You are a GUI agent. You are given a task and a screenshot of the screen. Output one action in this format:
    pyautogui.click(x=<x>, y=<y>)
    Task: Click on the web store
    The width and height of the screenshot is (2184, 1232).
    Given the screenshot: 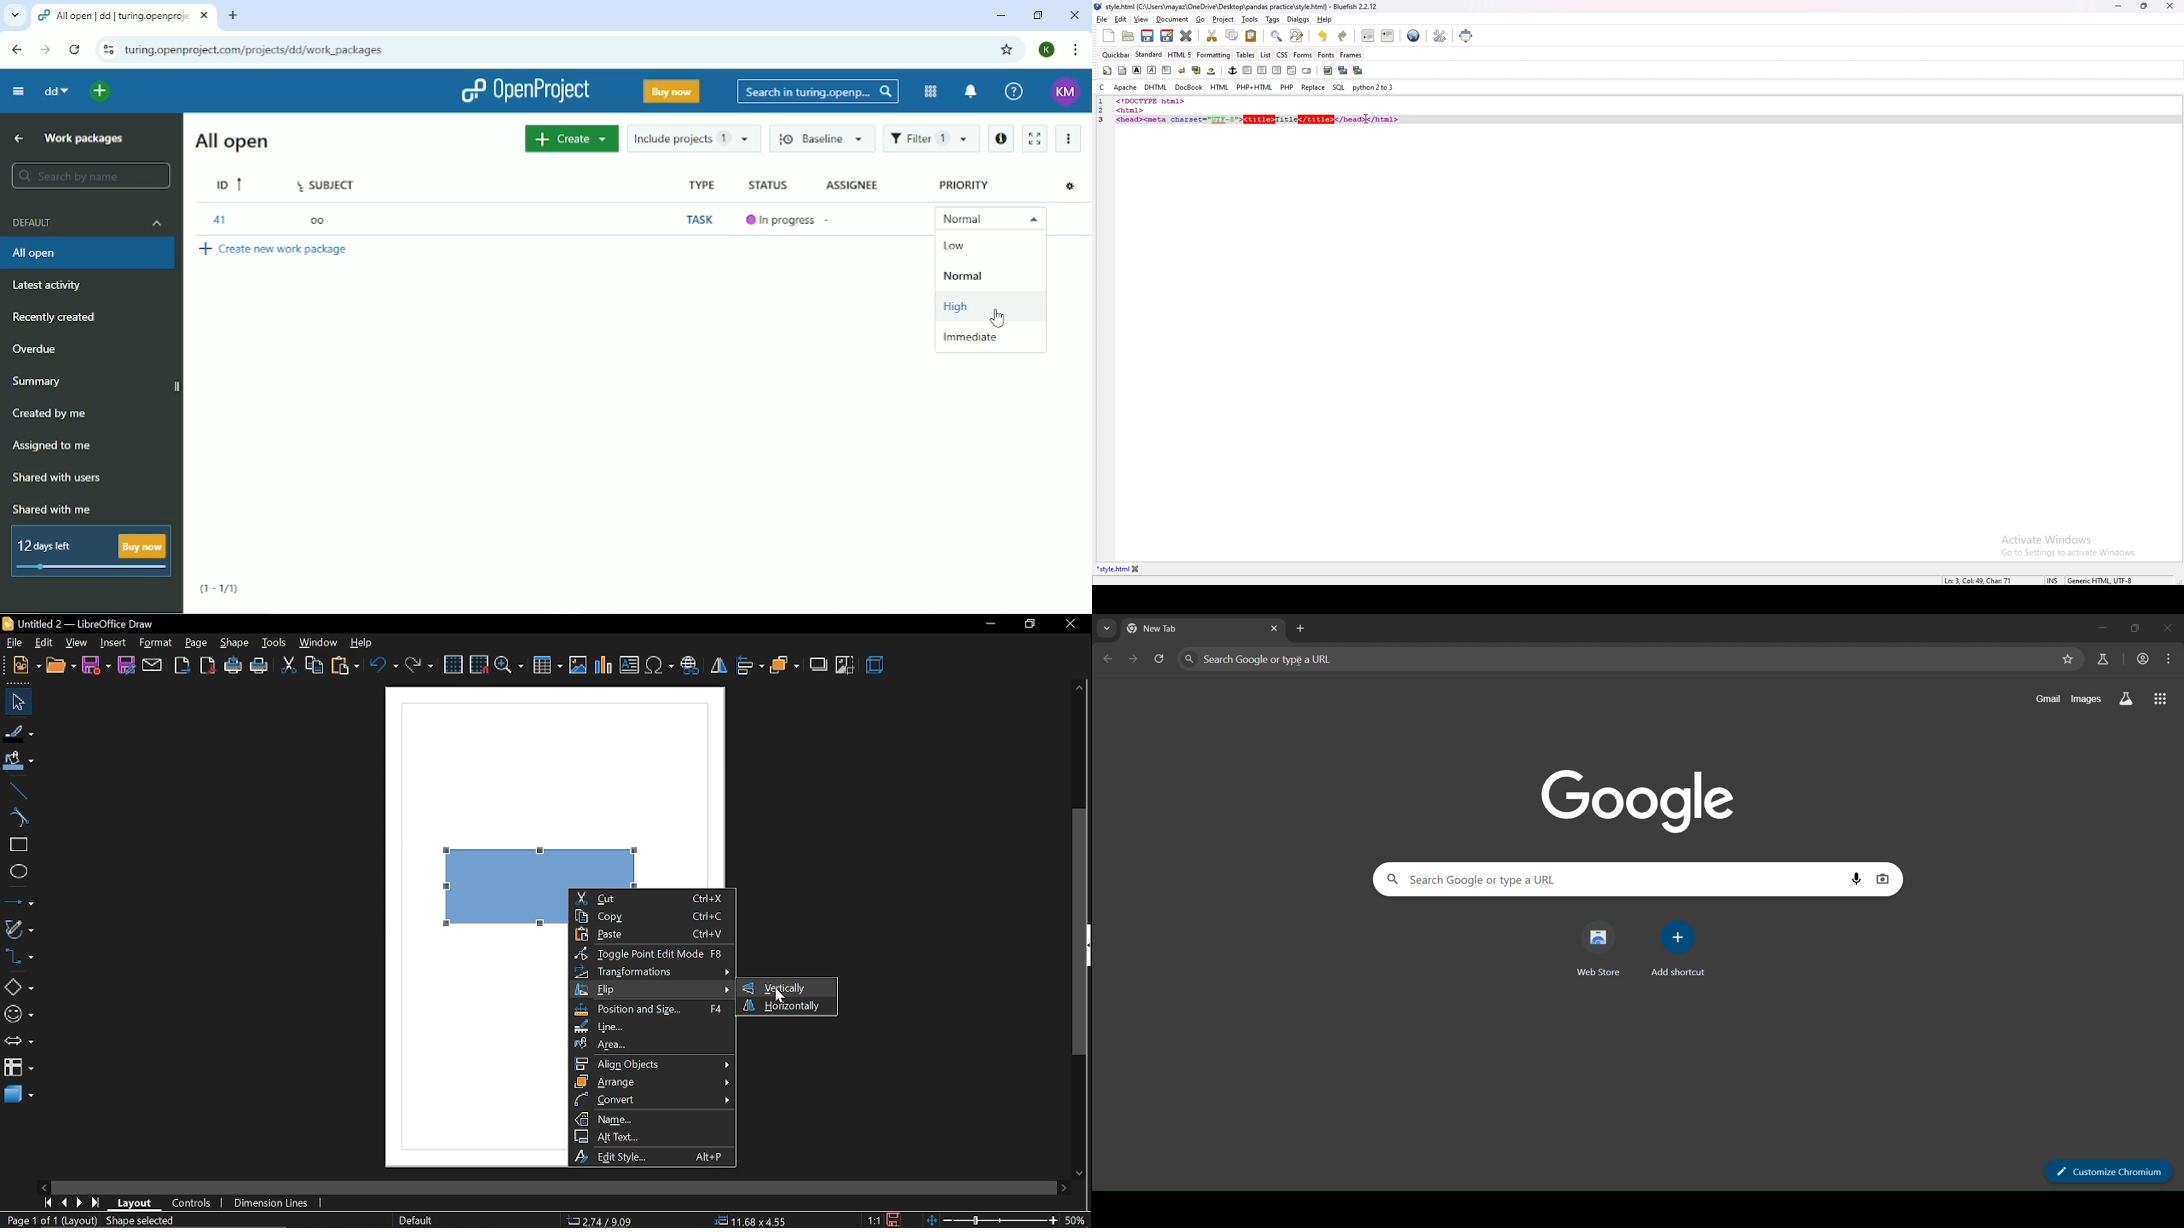 What is the action you would take?
    pyautogui.click(x=1602, y=949)
    